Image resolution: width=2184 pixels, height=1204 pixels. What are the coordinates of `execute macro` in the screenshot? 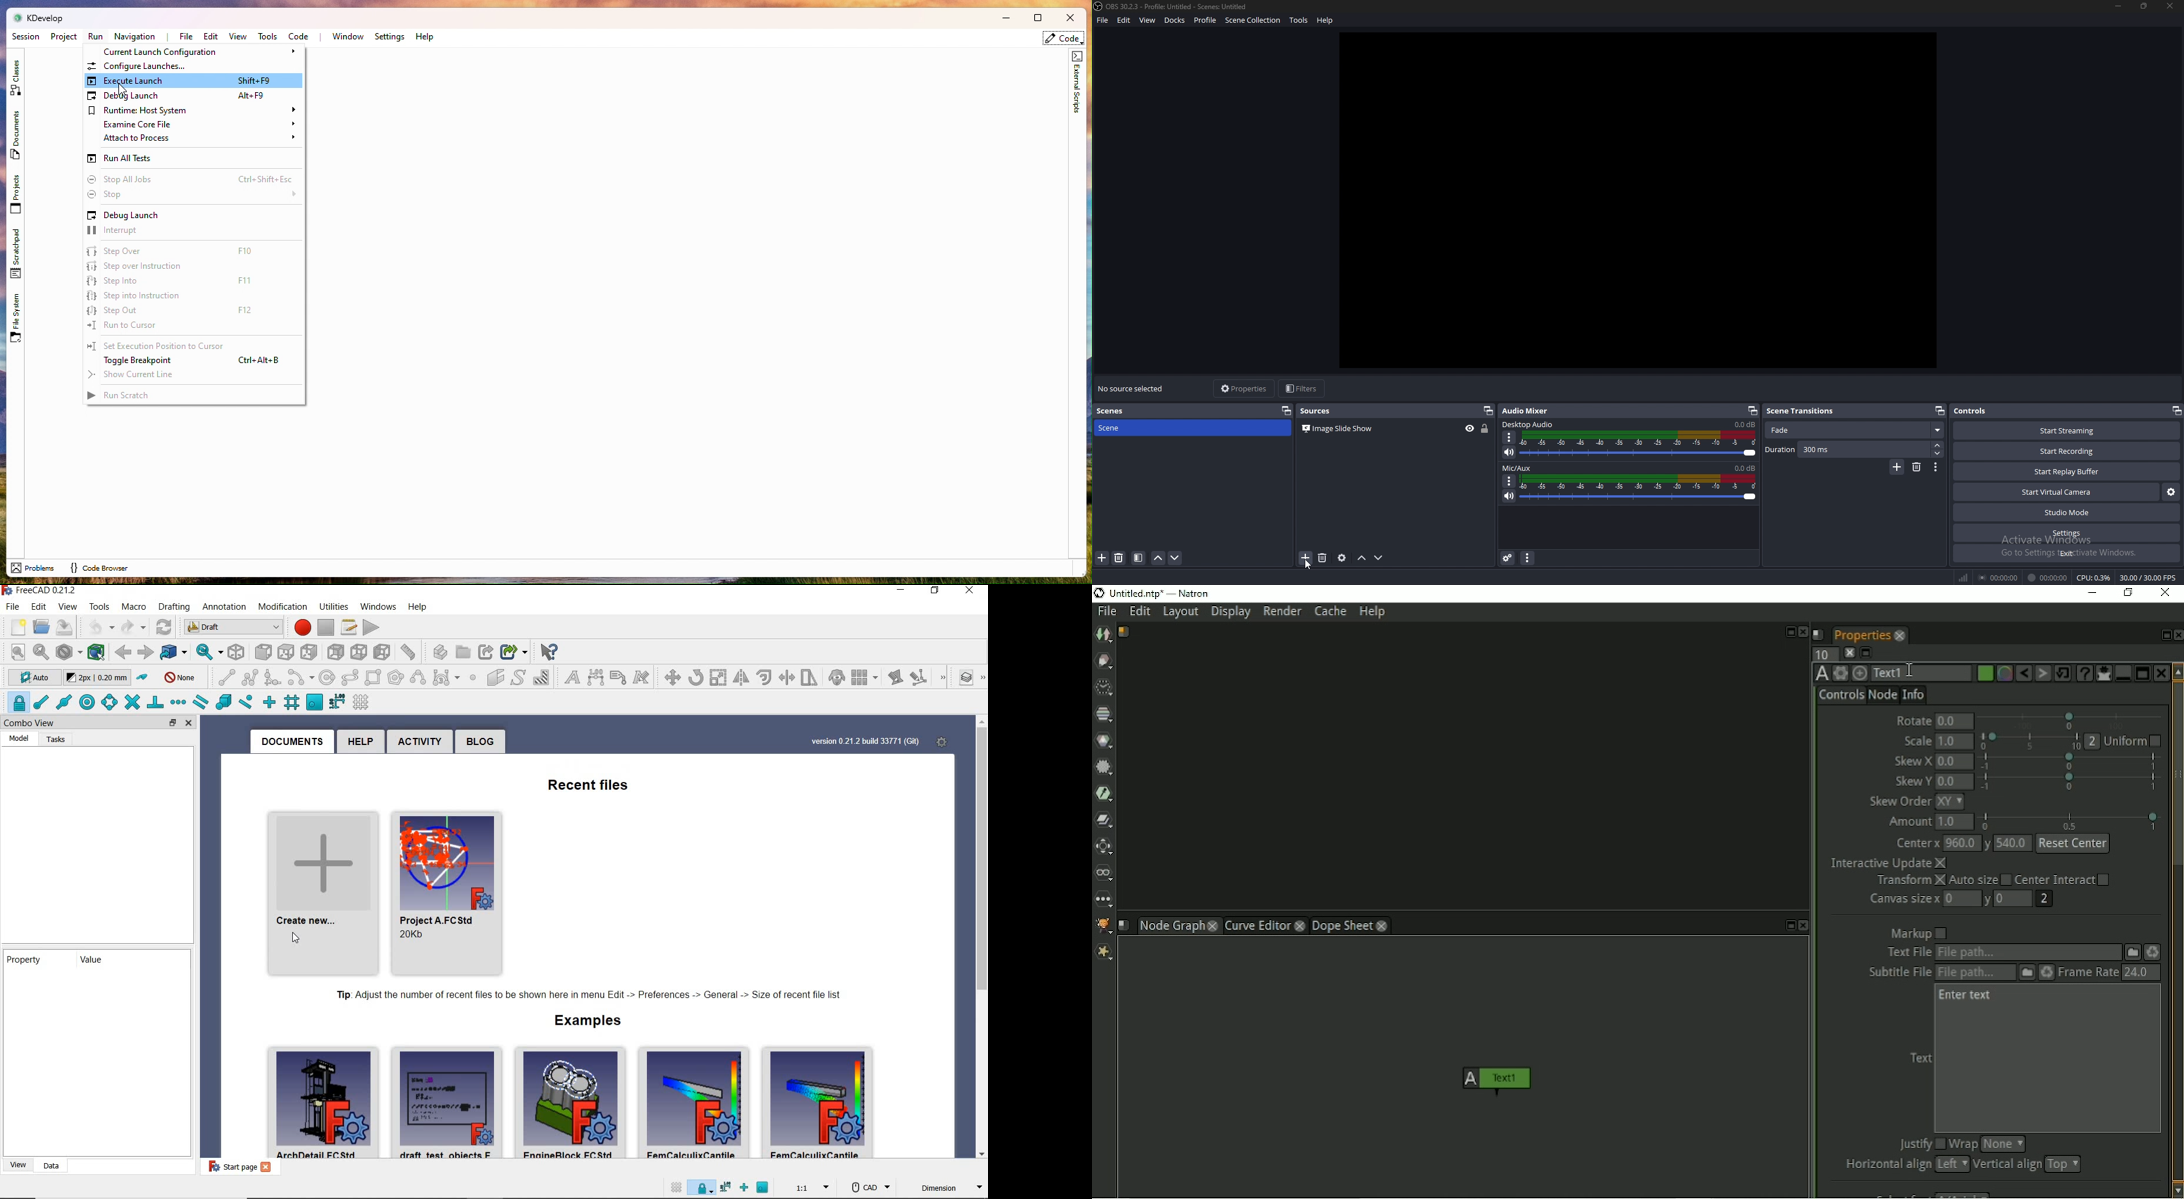 It's located at (373, 626).